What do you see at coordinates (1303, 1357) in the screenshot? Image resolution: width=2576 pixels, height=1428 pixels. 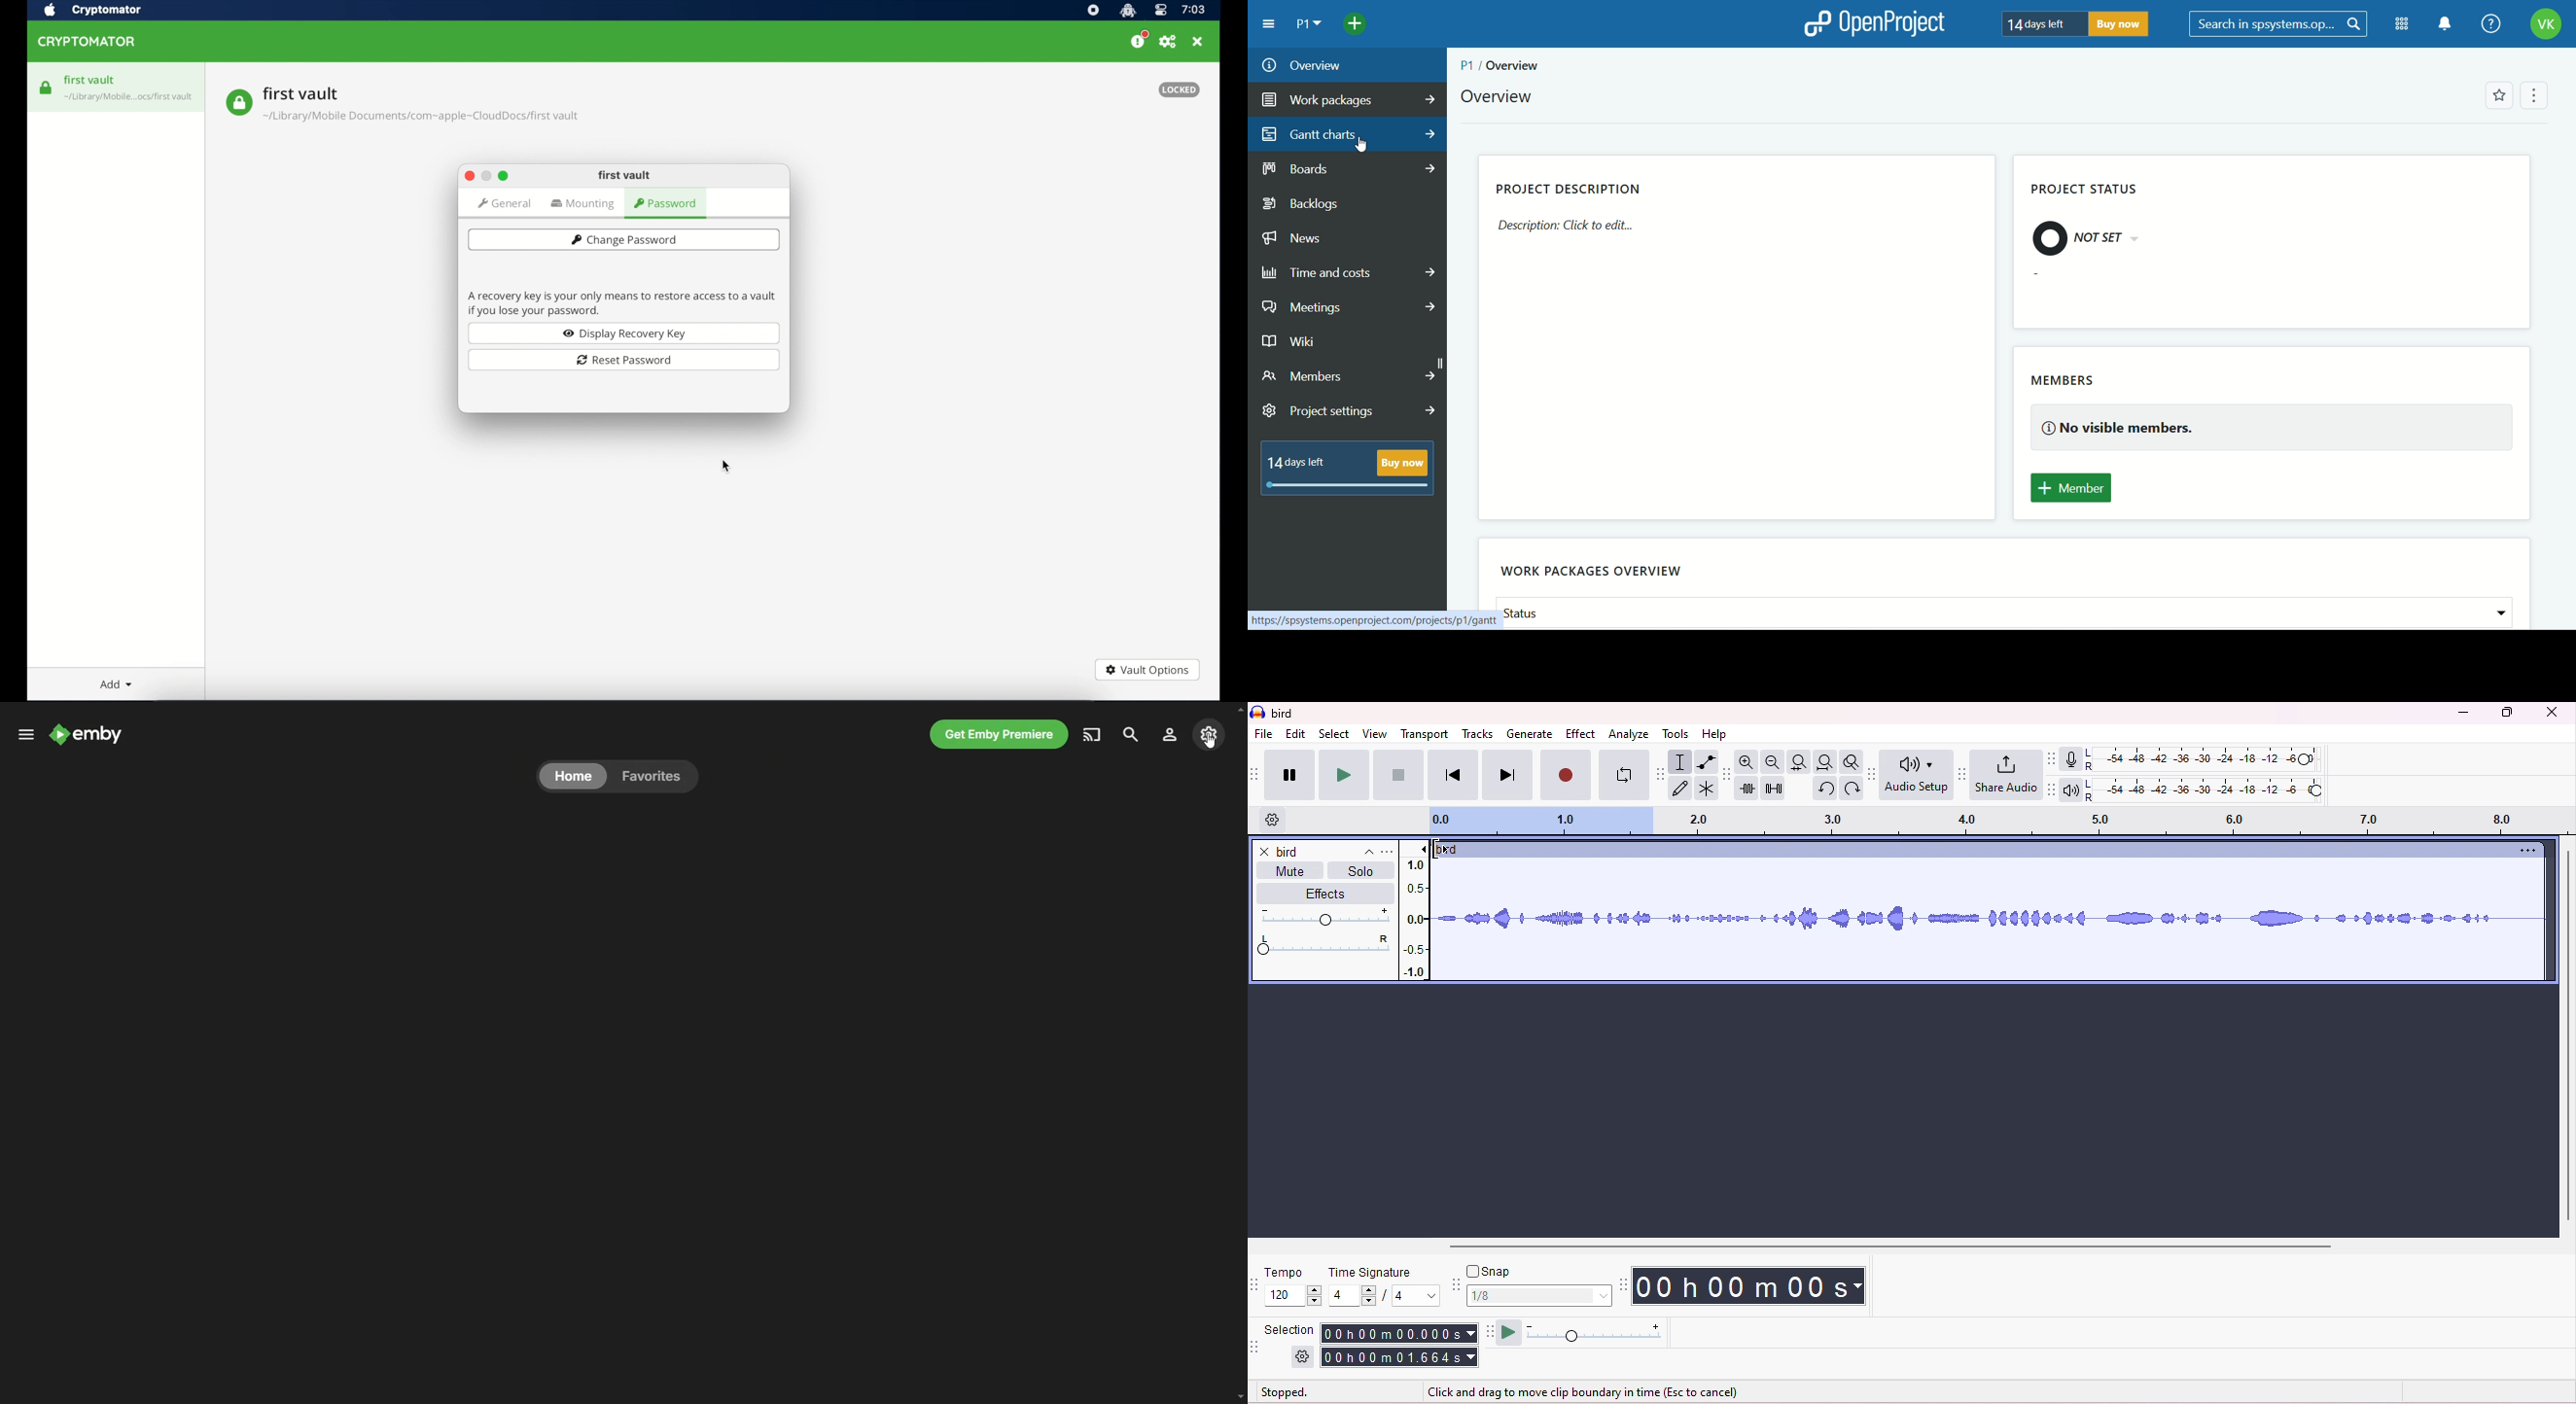 I see `selection options` at bounding box center [1303, 1357].